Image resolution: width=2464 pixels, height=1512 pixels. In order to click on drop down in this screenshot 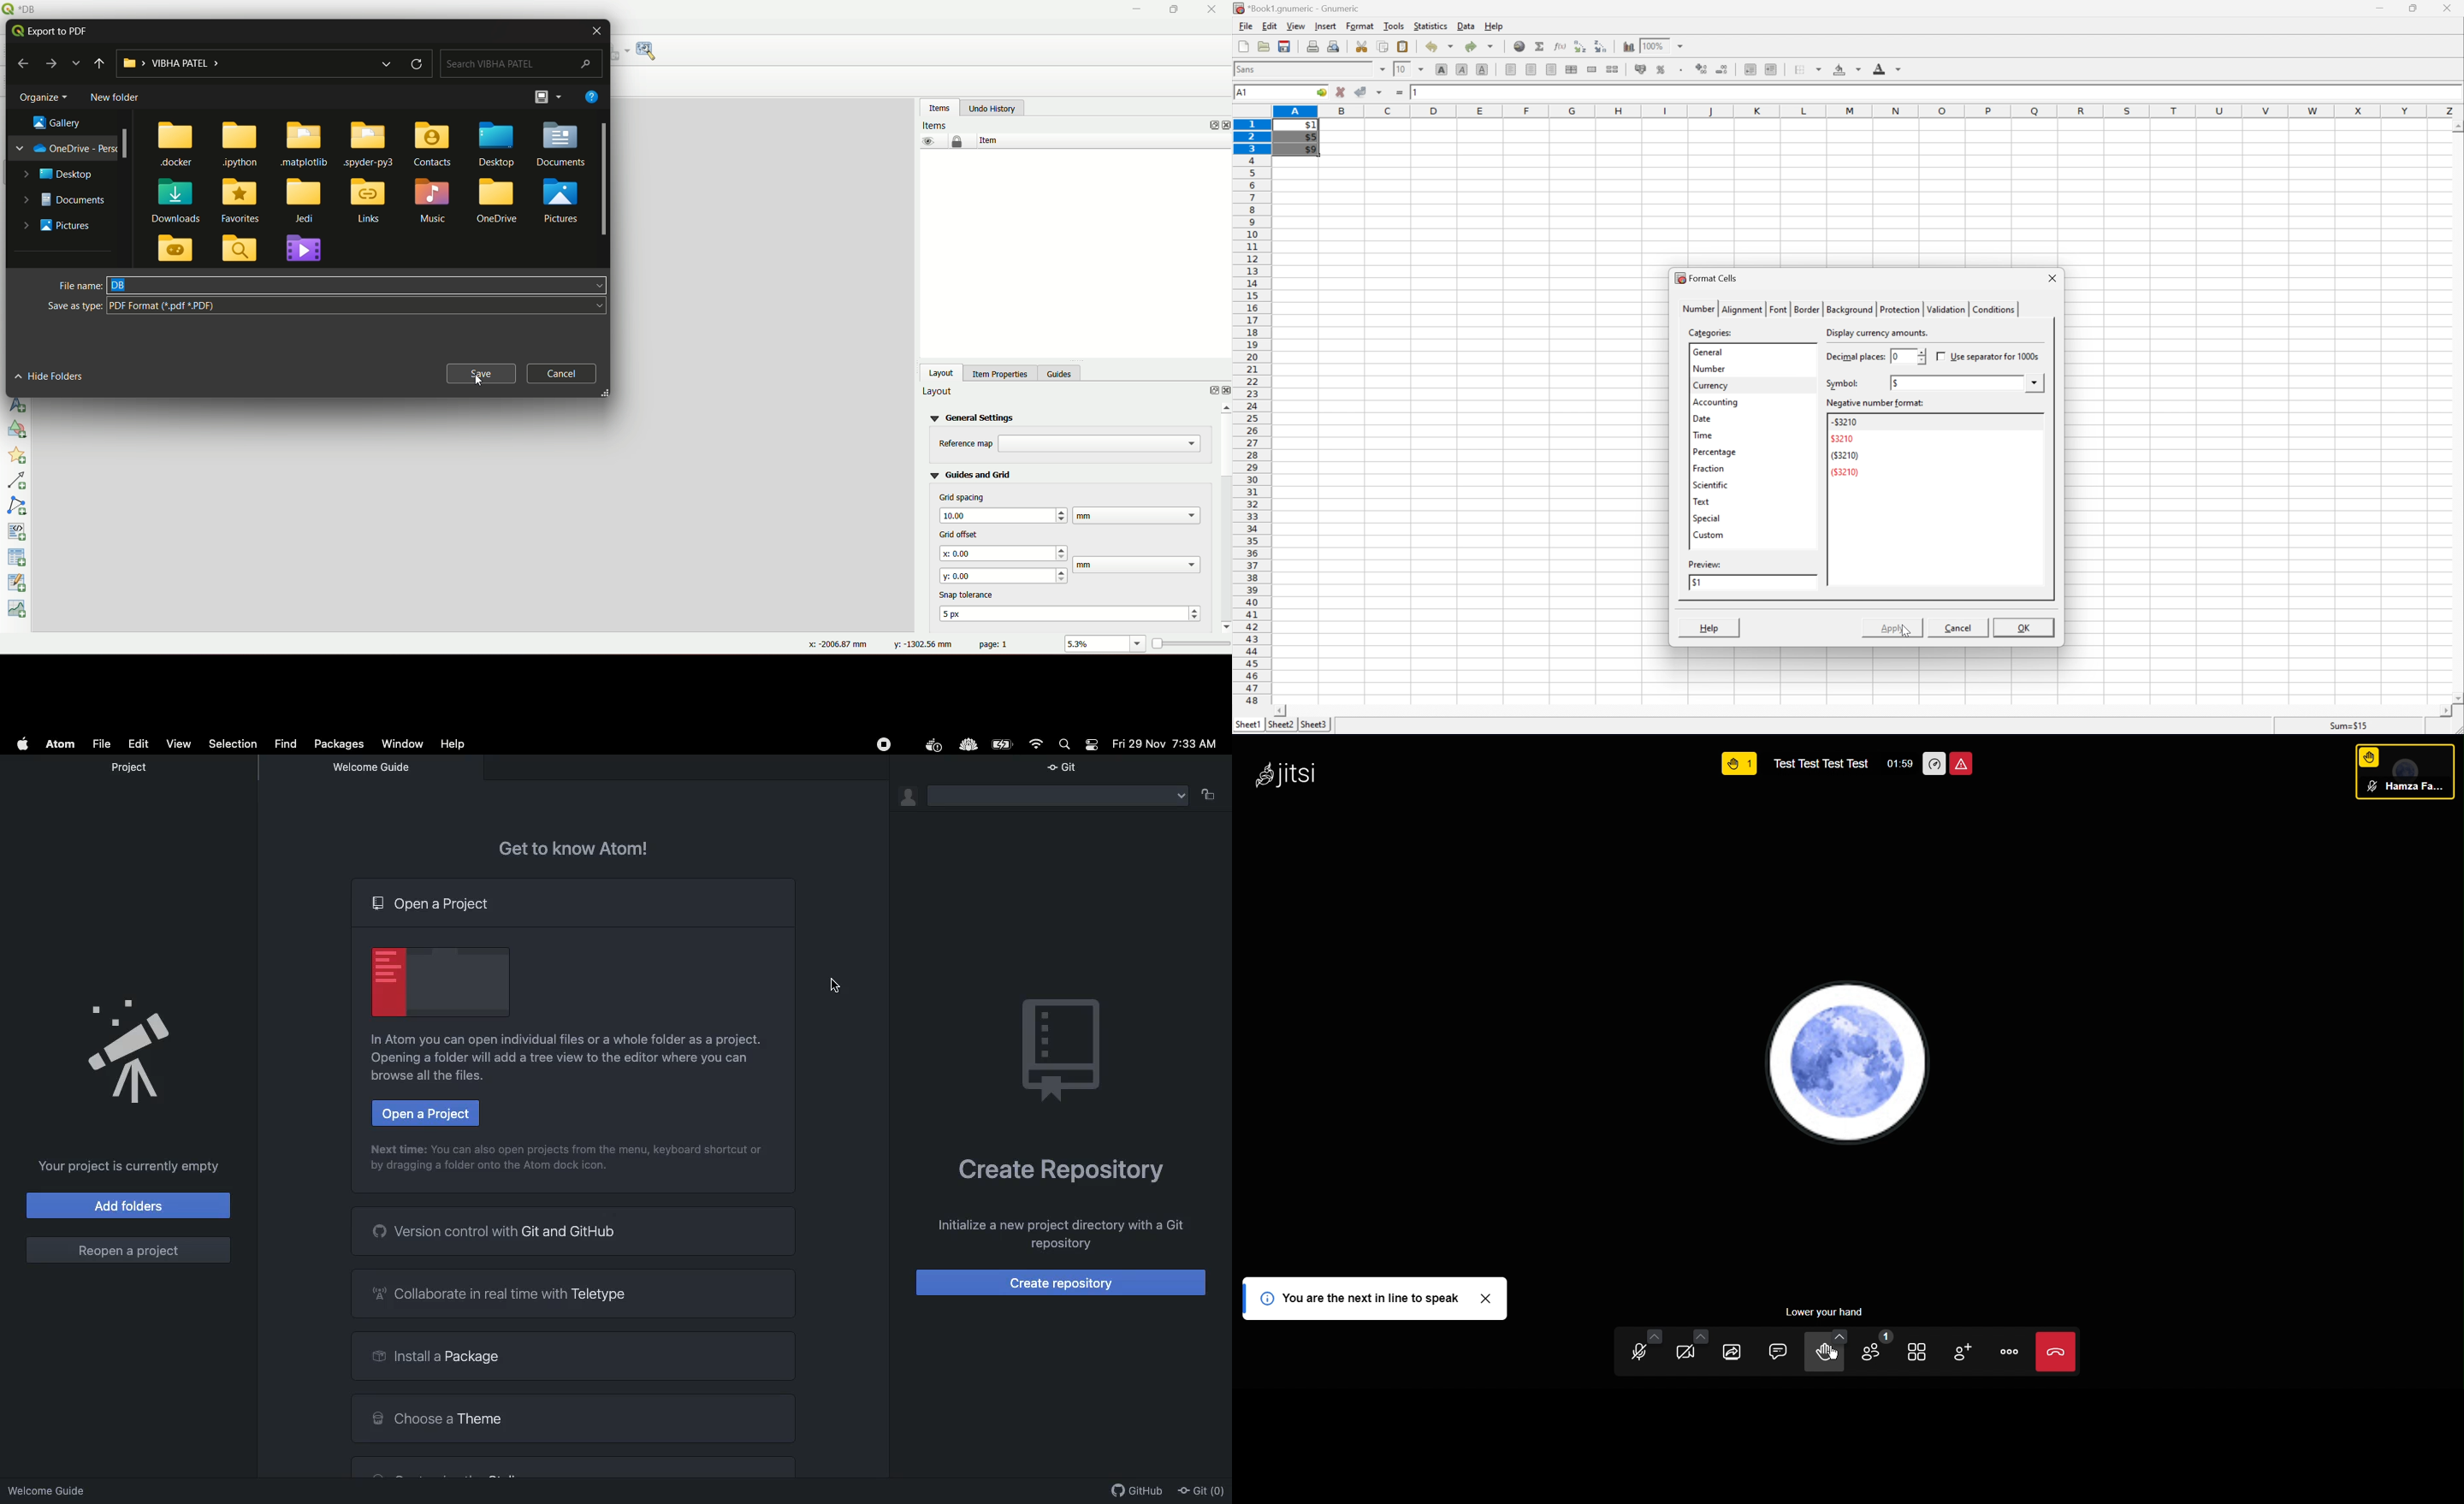, I will do `click(1383, 69)`.